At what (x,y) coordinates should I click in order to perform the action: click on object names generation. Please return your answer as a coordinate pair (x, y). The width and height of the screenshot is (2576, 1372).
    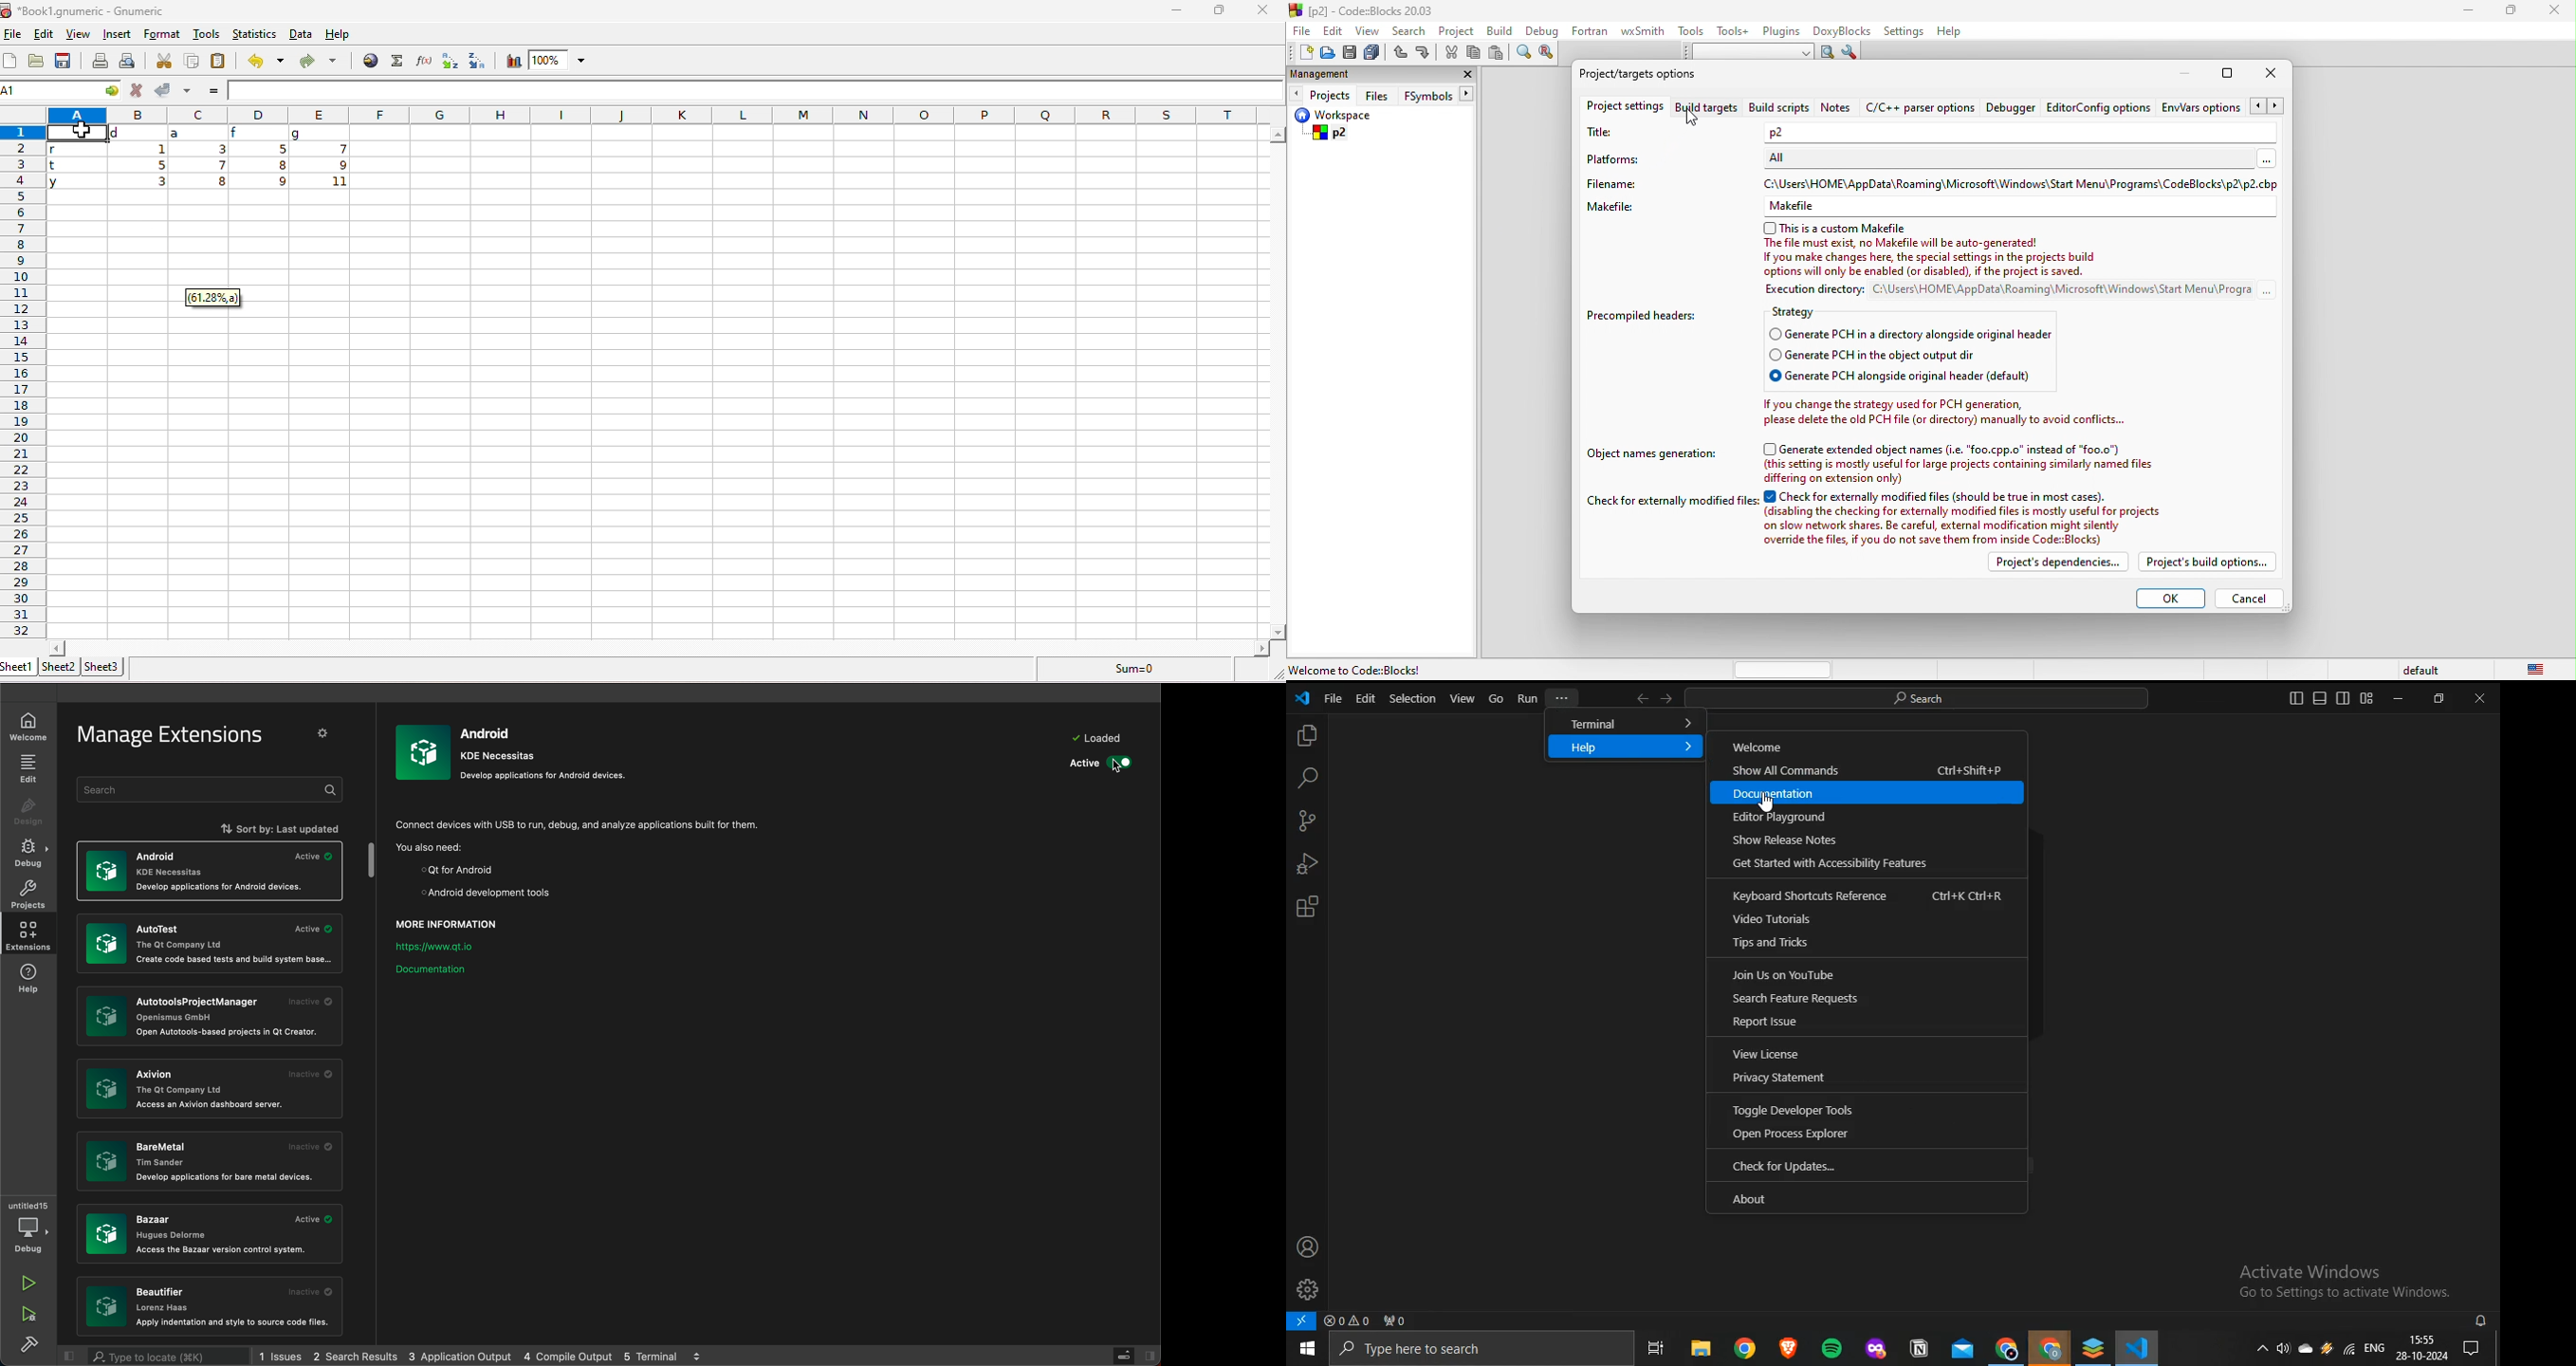
    Looking at the image, I should click on (1654, 455).